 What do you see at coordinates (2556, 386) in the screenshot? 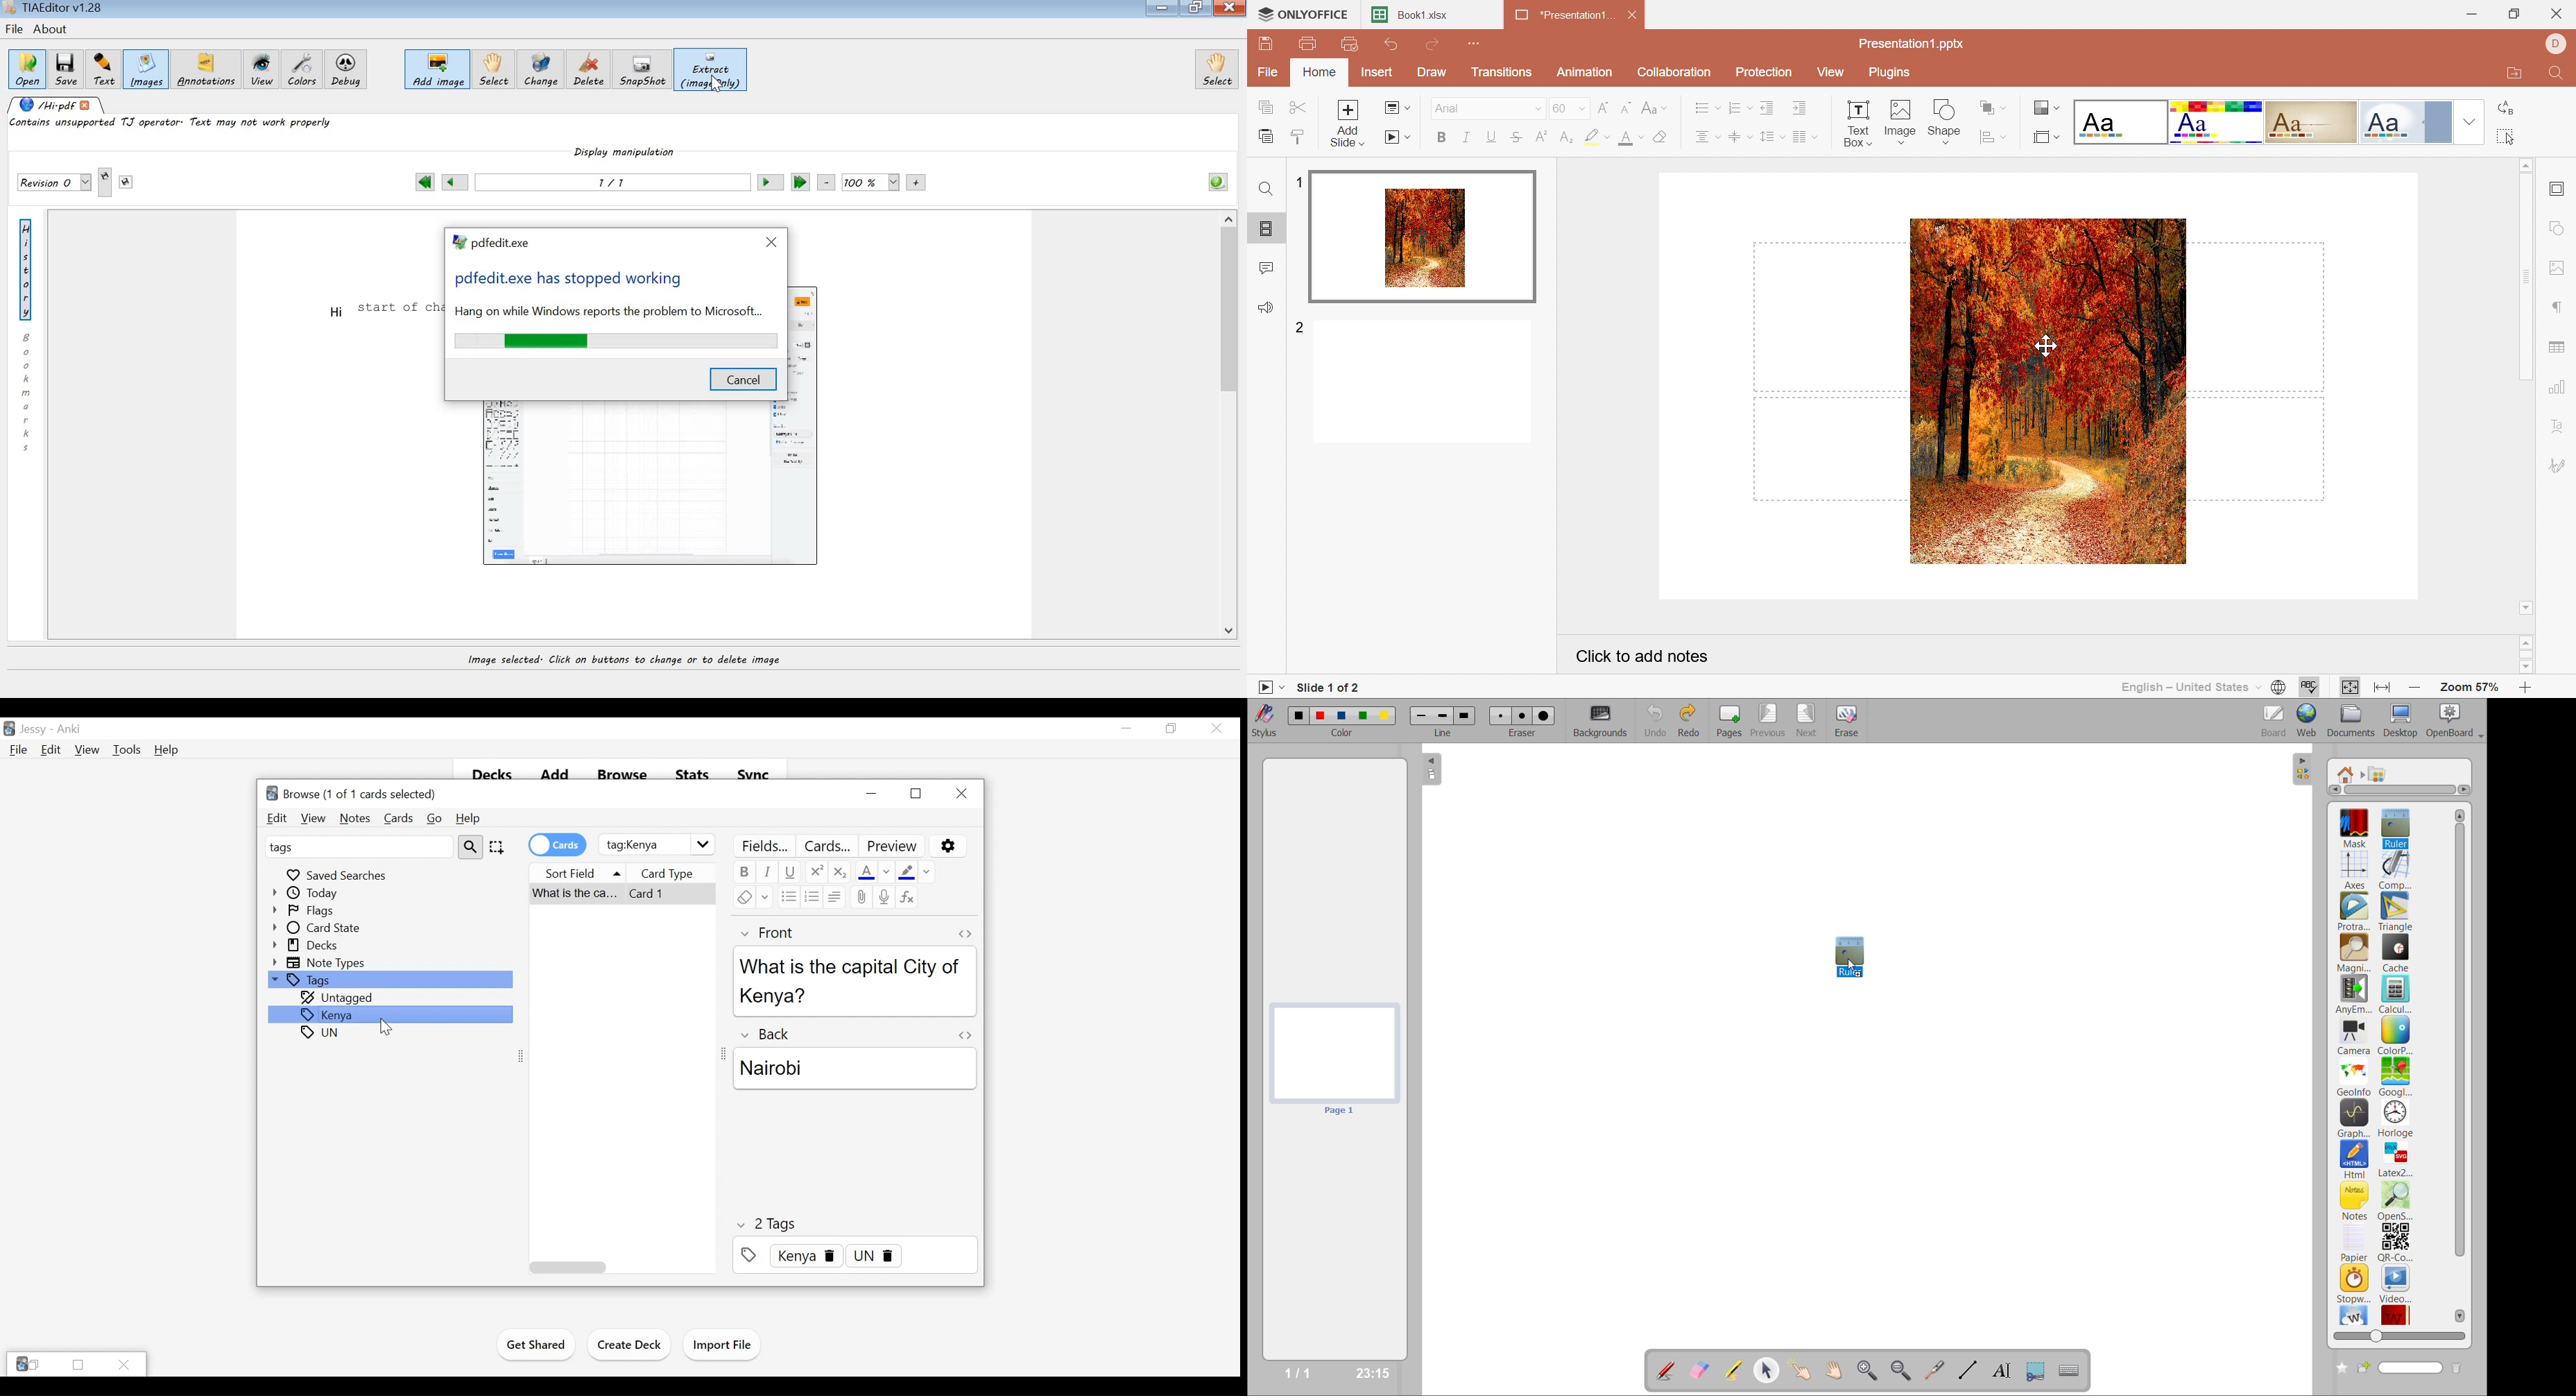
I see `Chart settings` at bounding box center [2556, 386].